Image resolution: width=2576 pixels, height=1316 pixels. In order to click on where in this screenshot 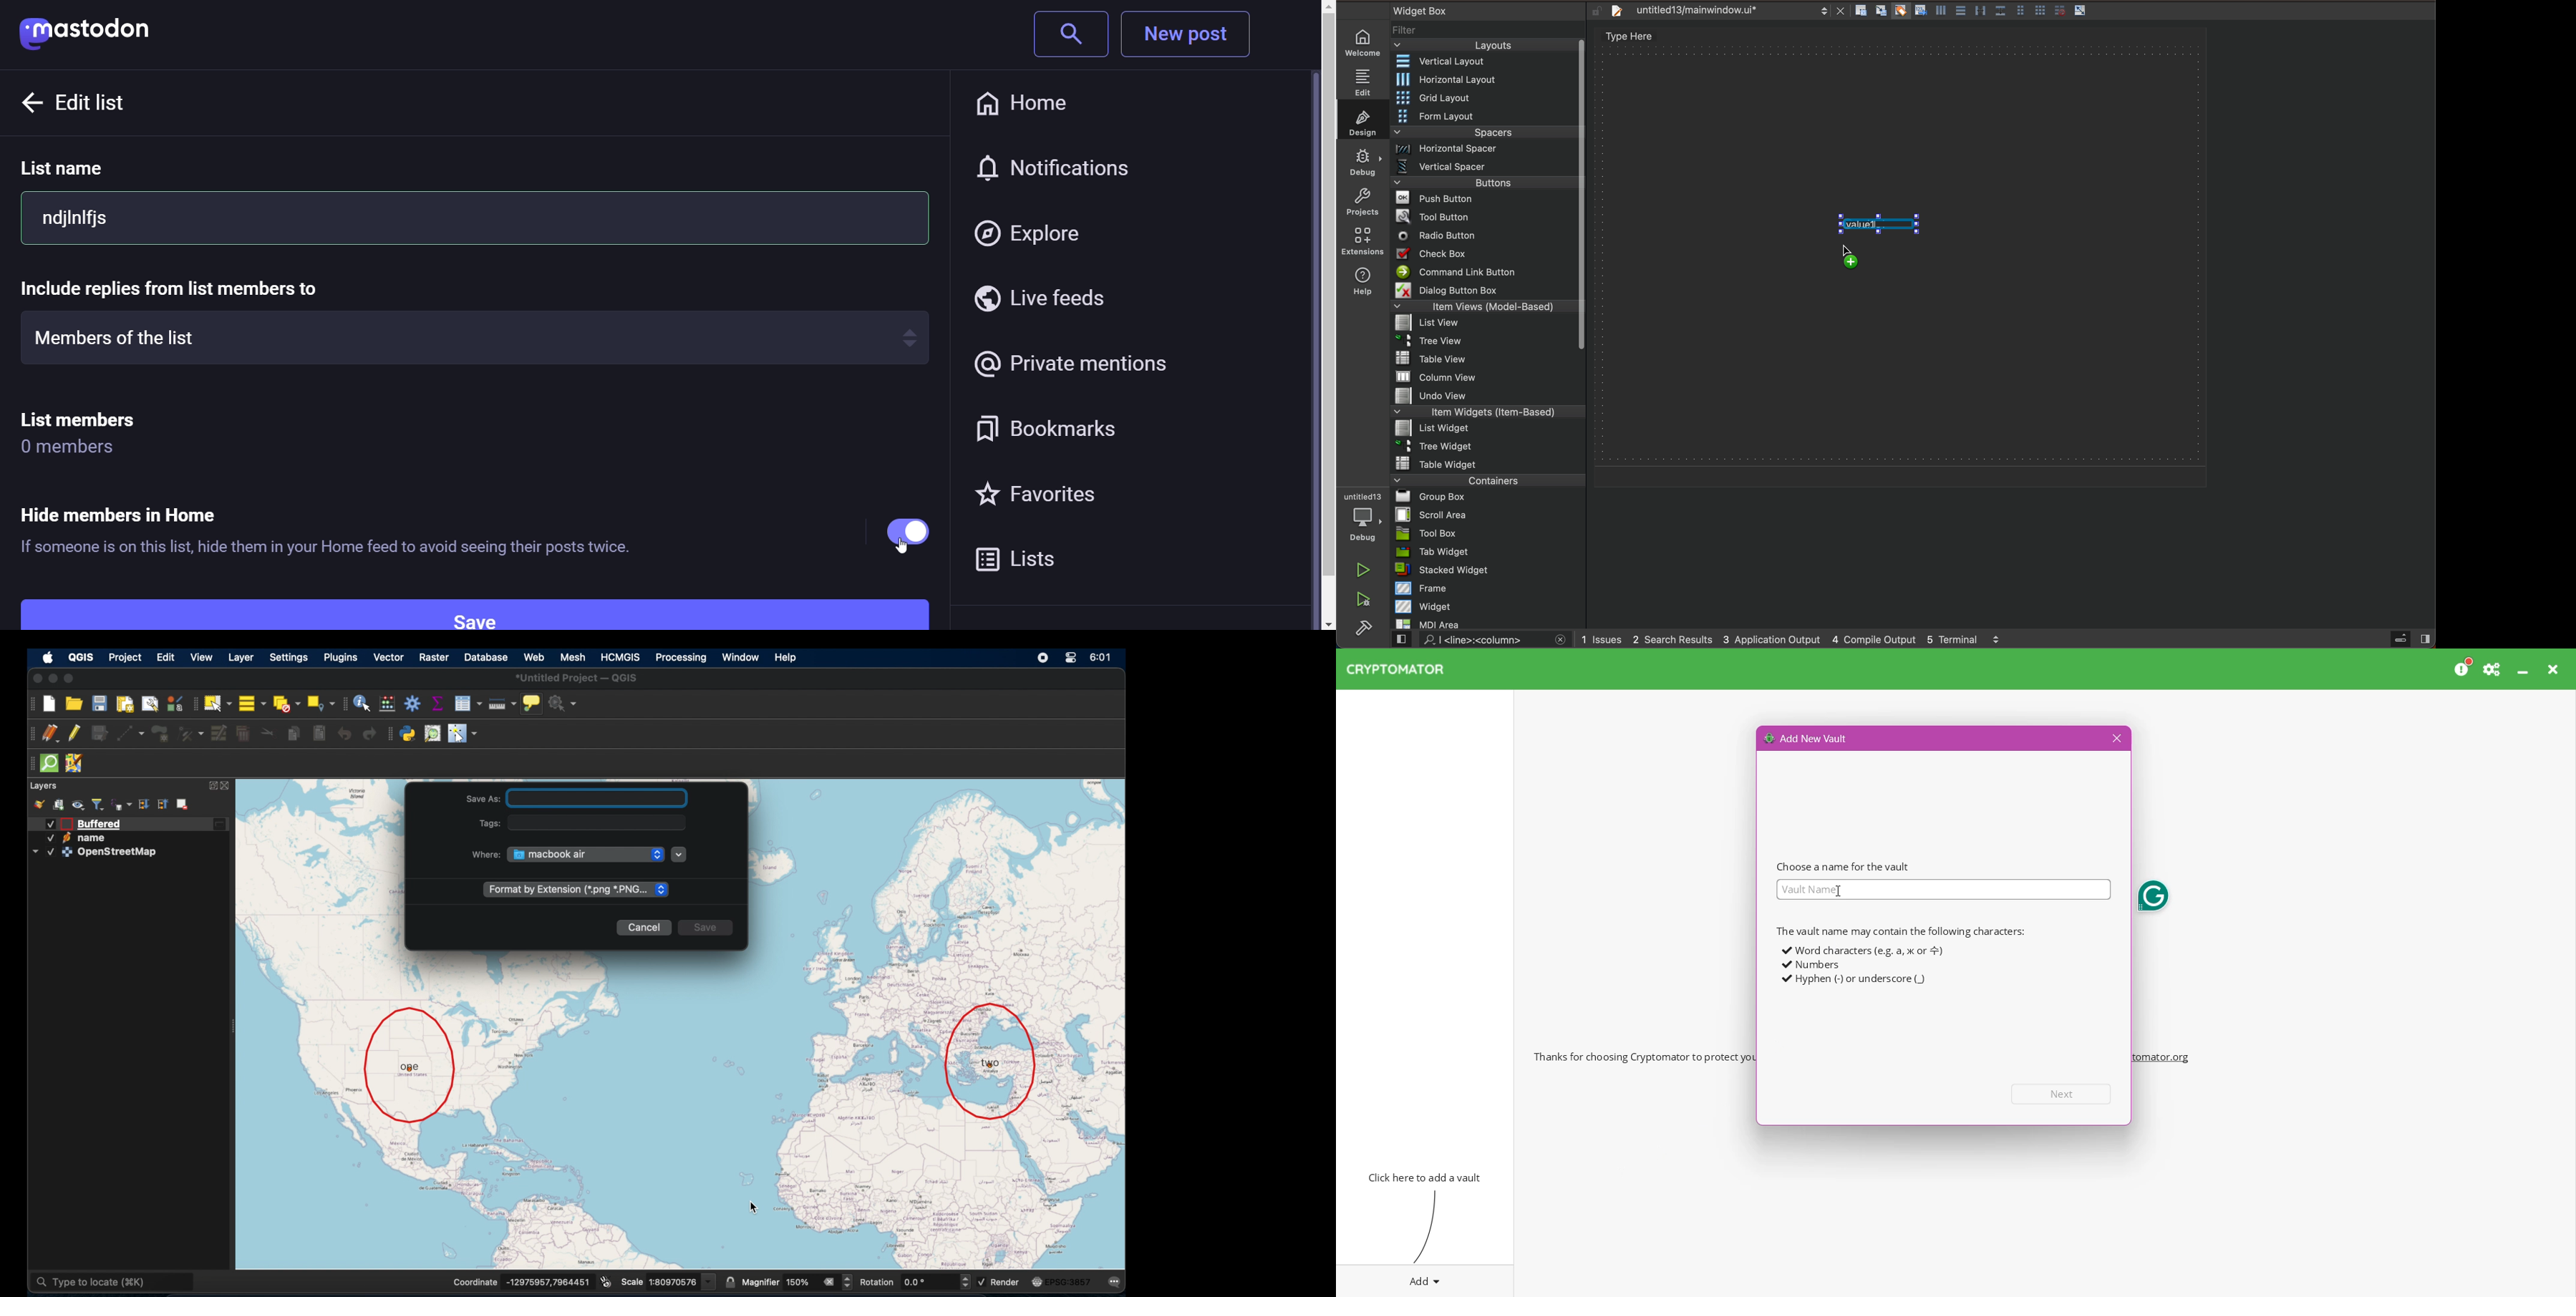, I will do `click(482, 854)`.